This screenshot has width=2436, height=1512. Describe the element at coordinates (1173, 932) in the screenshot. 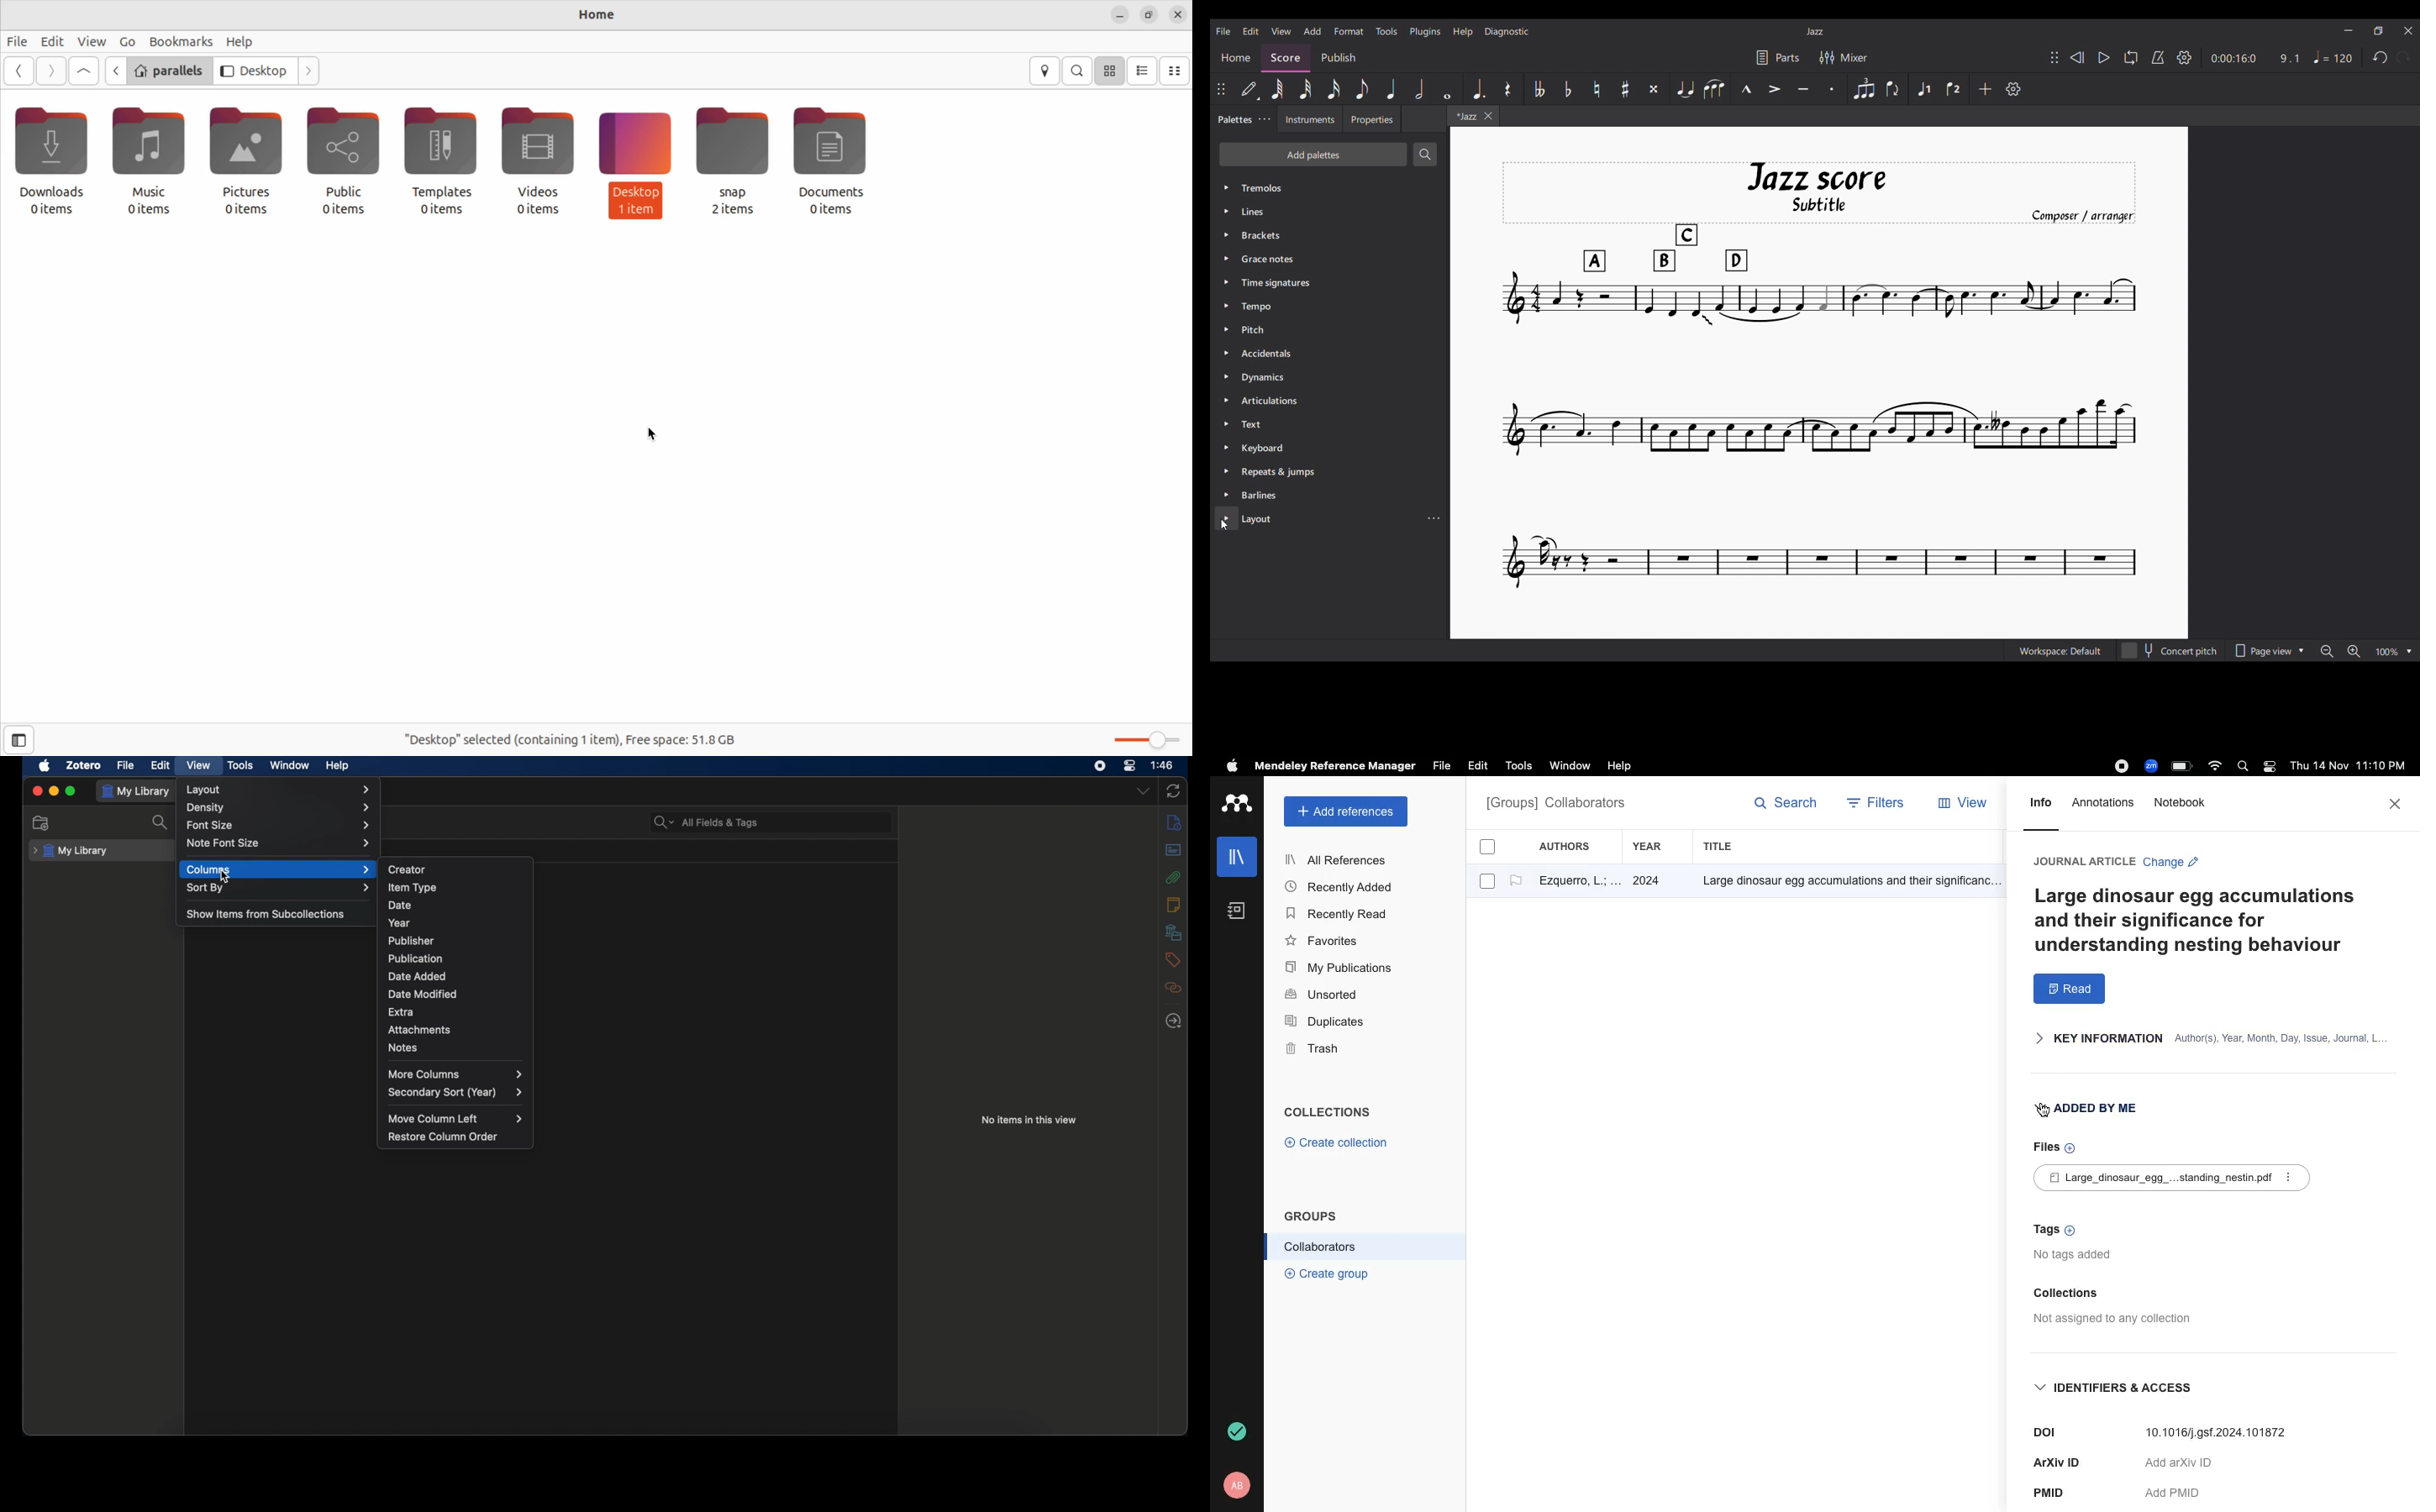

I see `libraries` at that location.